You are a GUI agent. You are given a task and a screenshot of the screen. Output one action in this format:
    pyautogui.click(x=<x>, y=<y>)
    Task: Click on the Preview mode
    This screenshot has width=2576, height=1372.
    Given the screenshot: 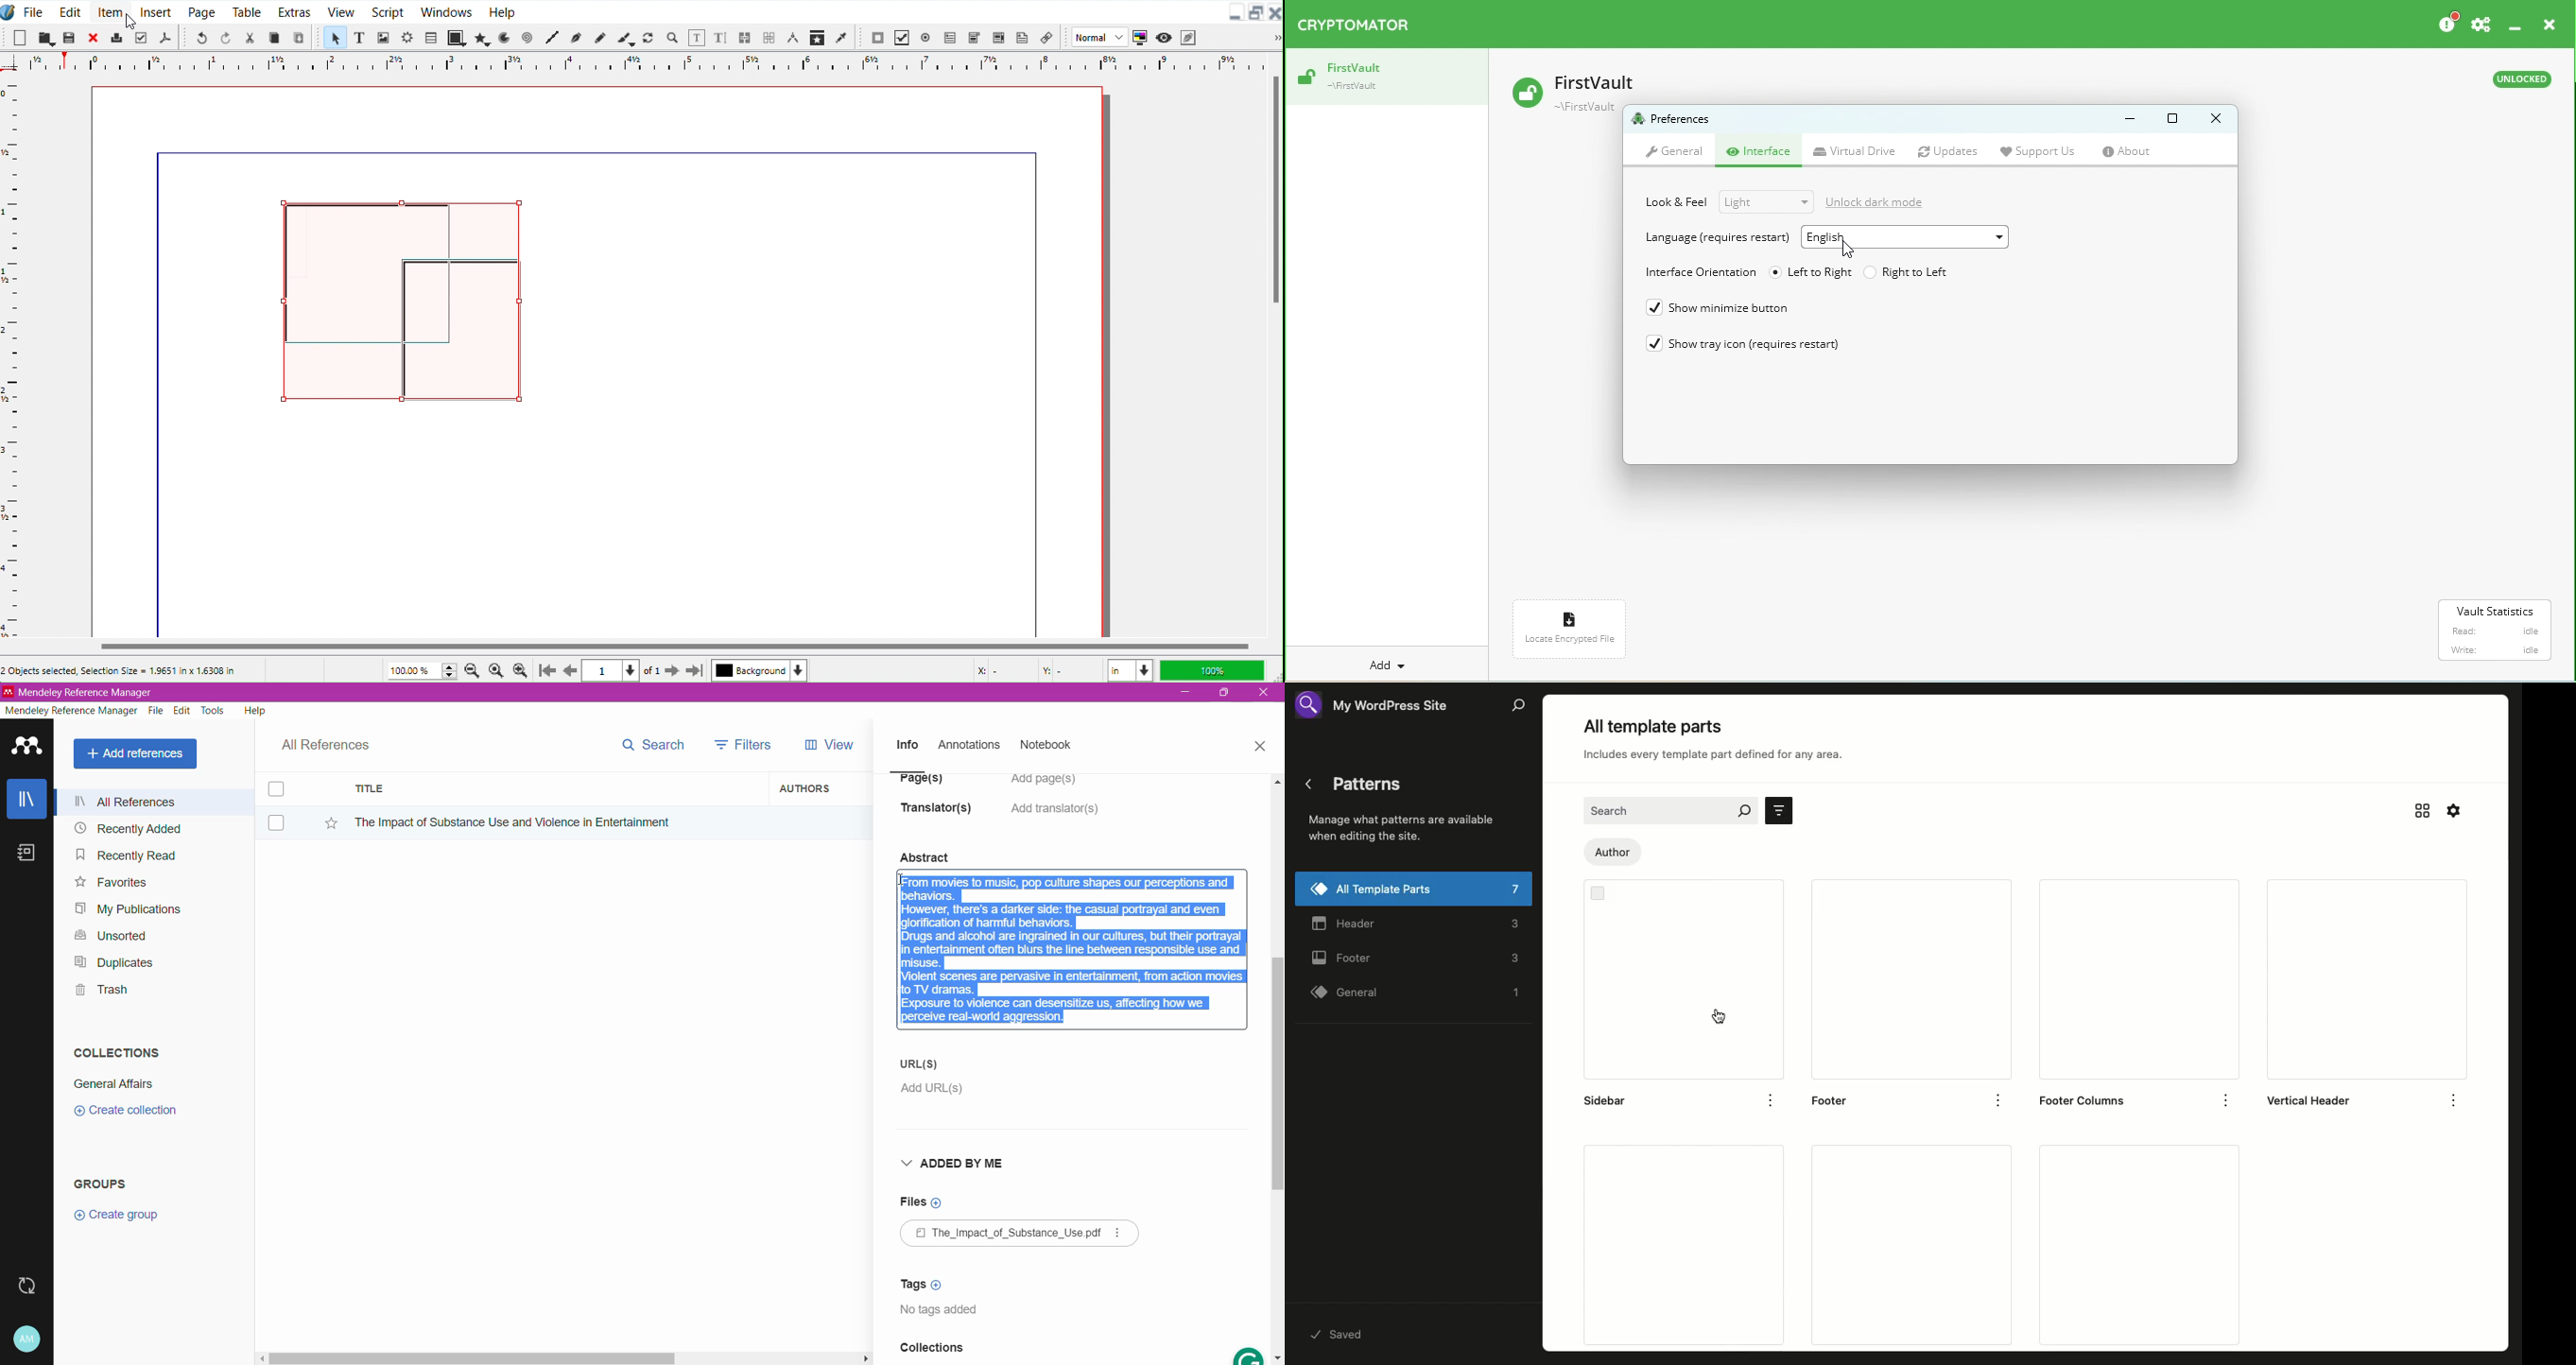 What is the action you would take?
    pyautogui.click(x=1163, y=36)
    